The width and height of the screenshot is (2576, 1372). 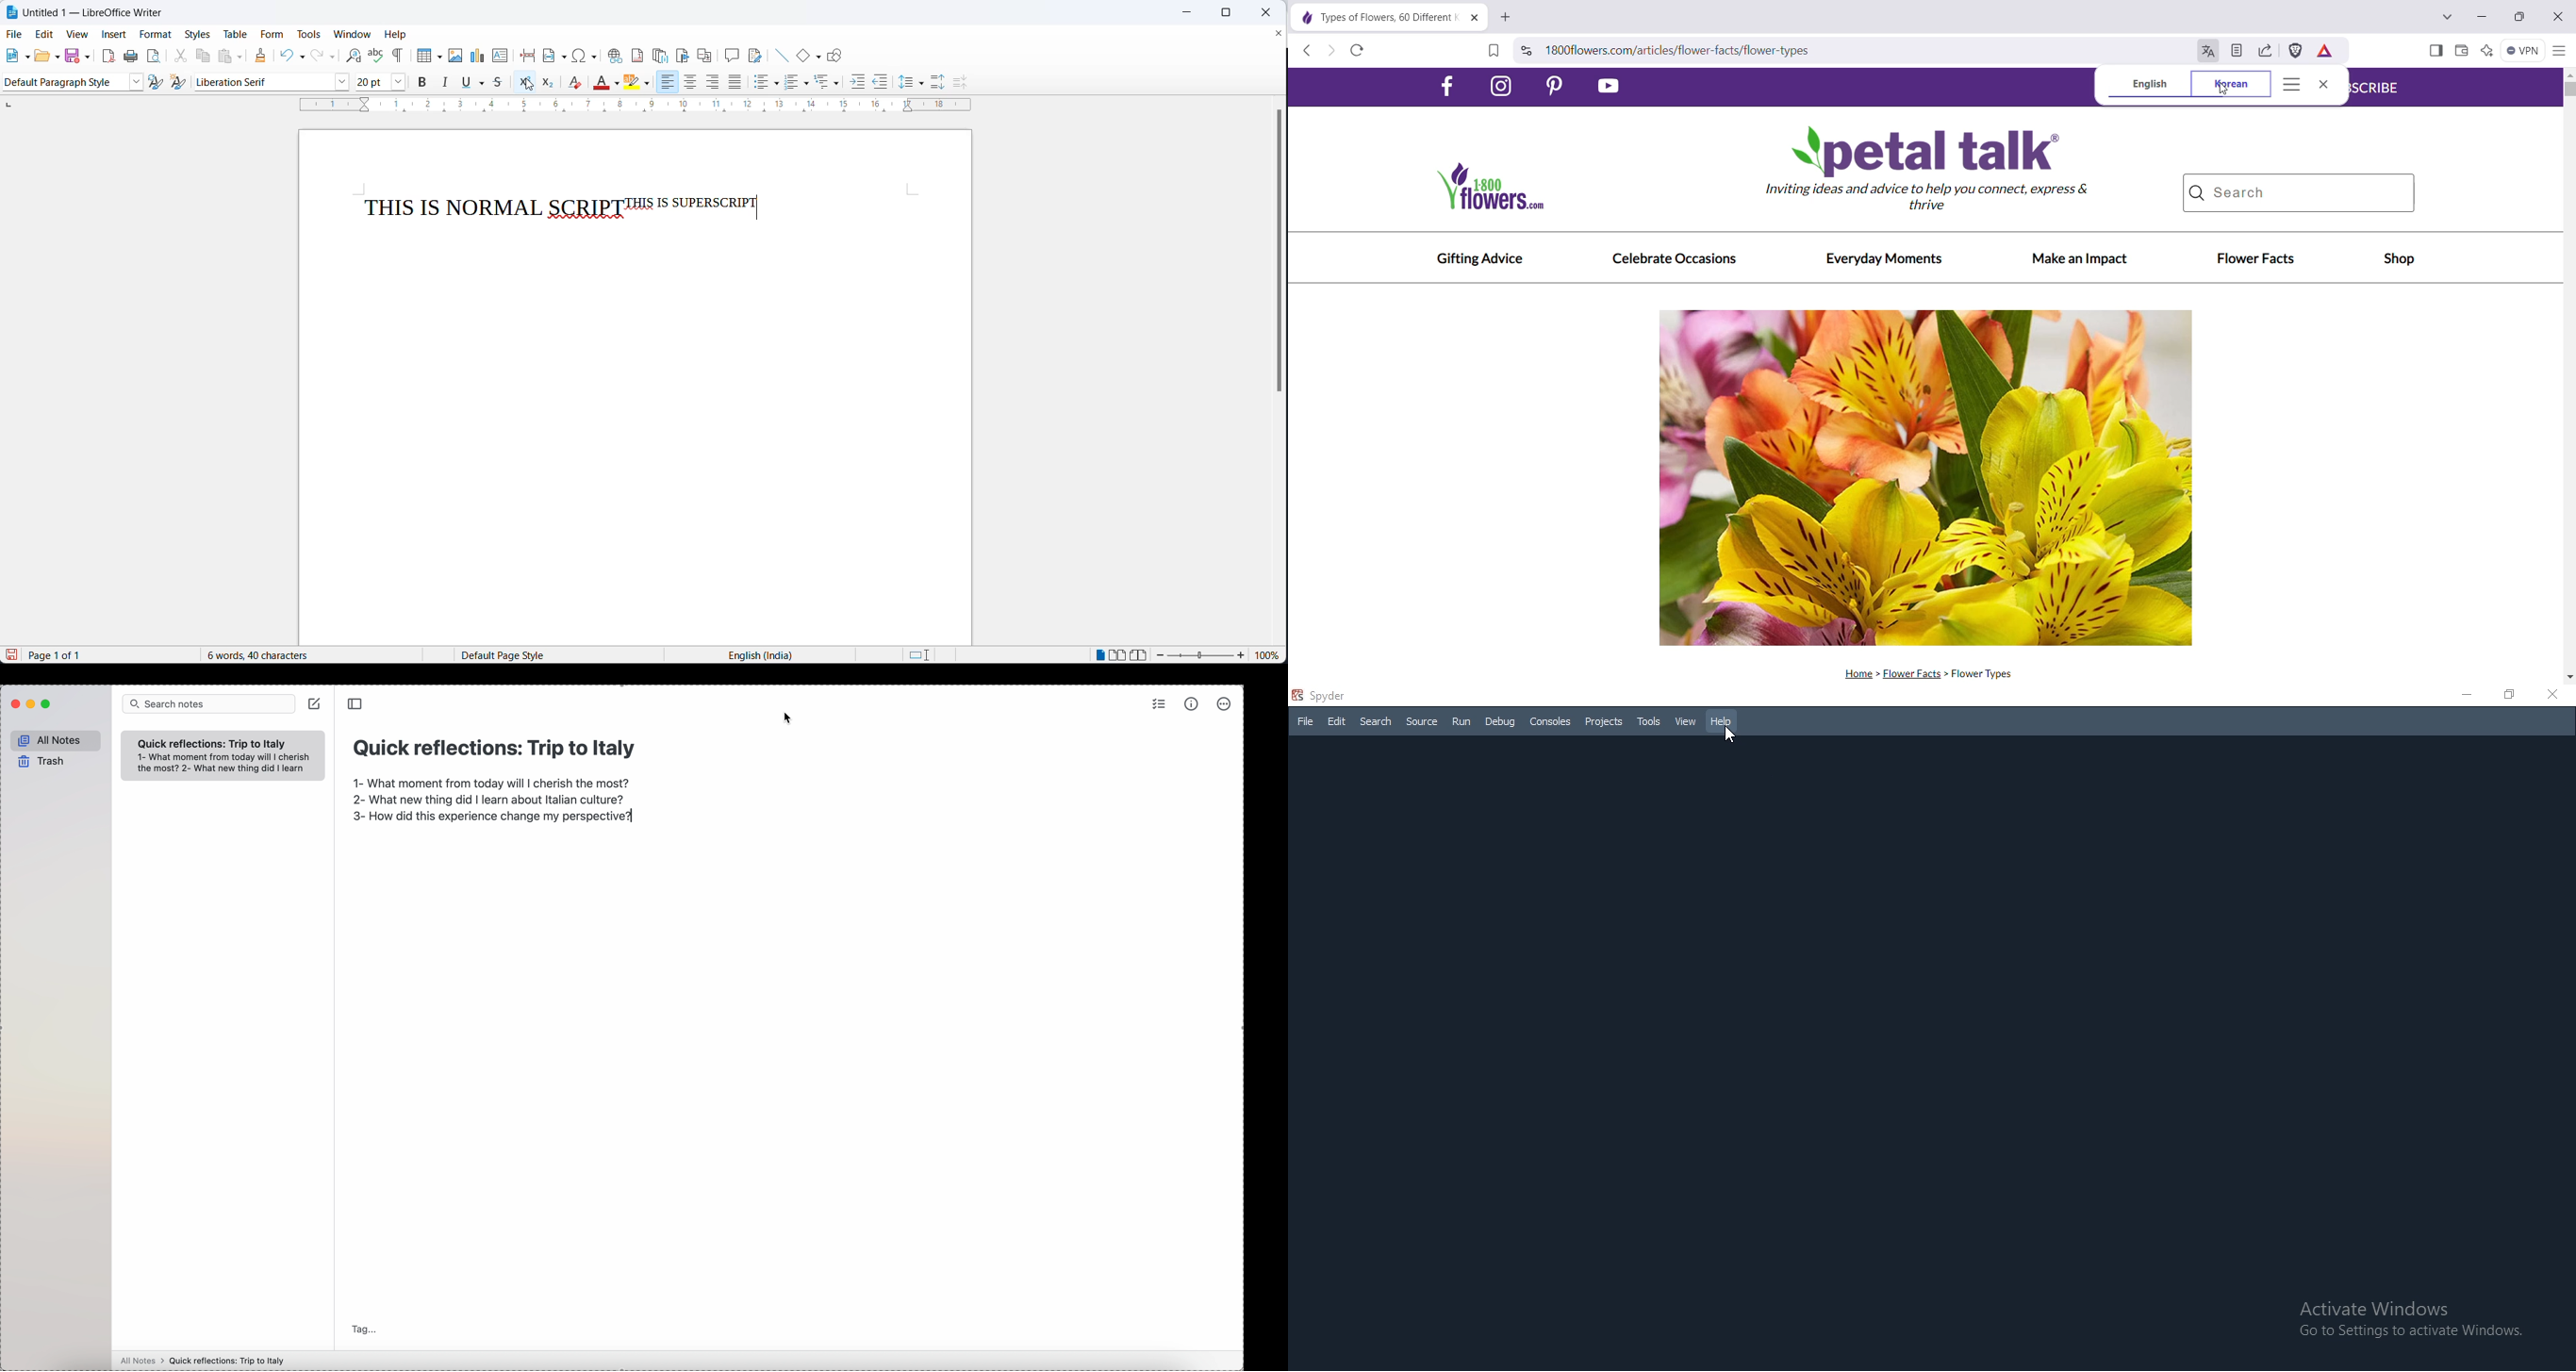 I want to click on clone formatting, so click(x=265, y=56).